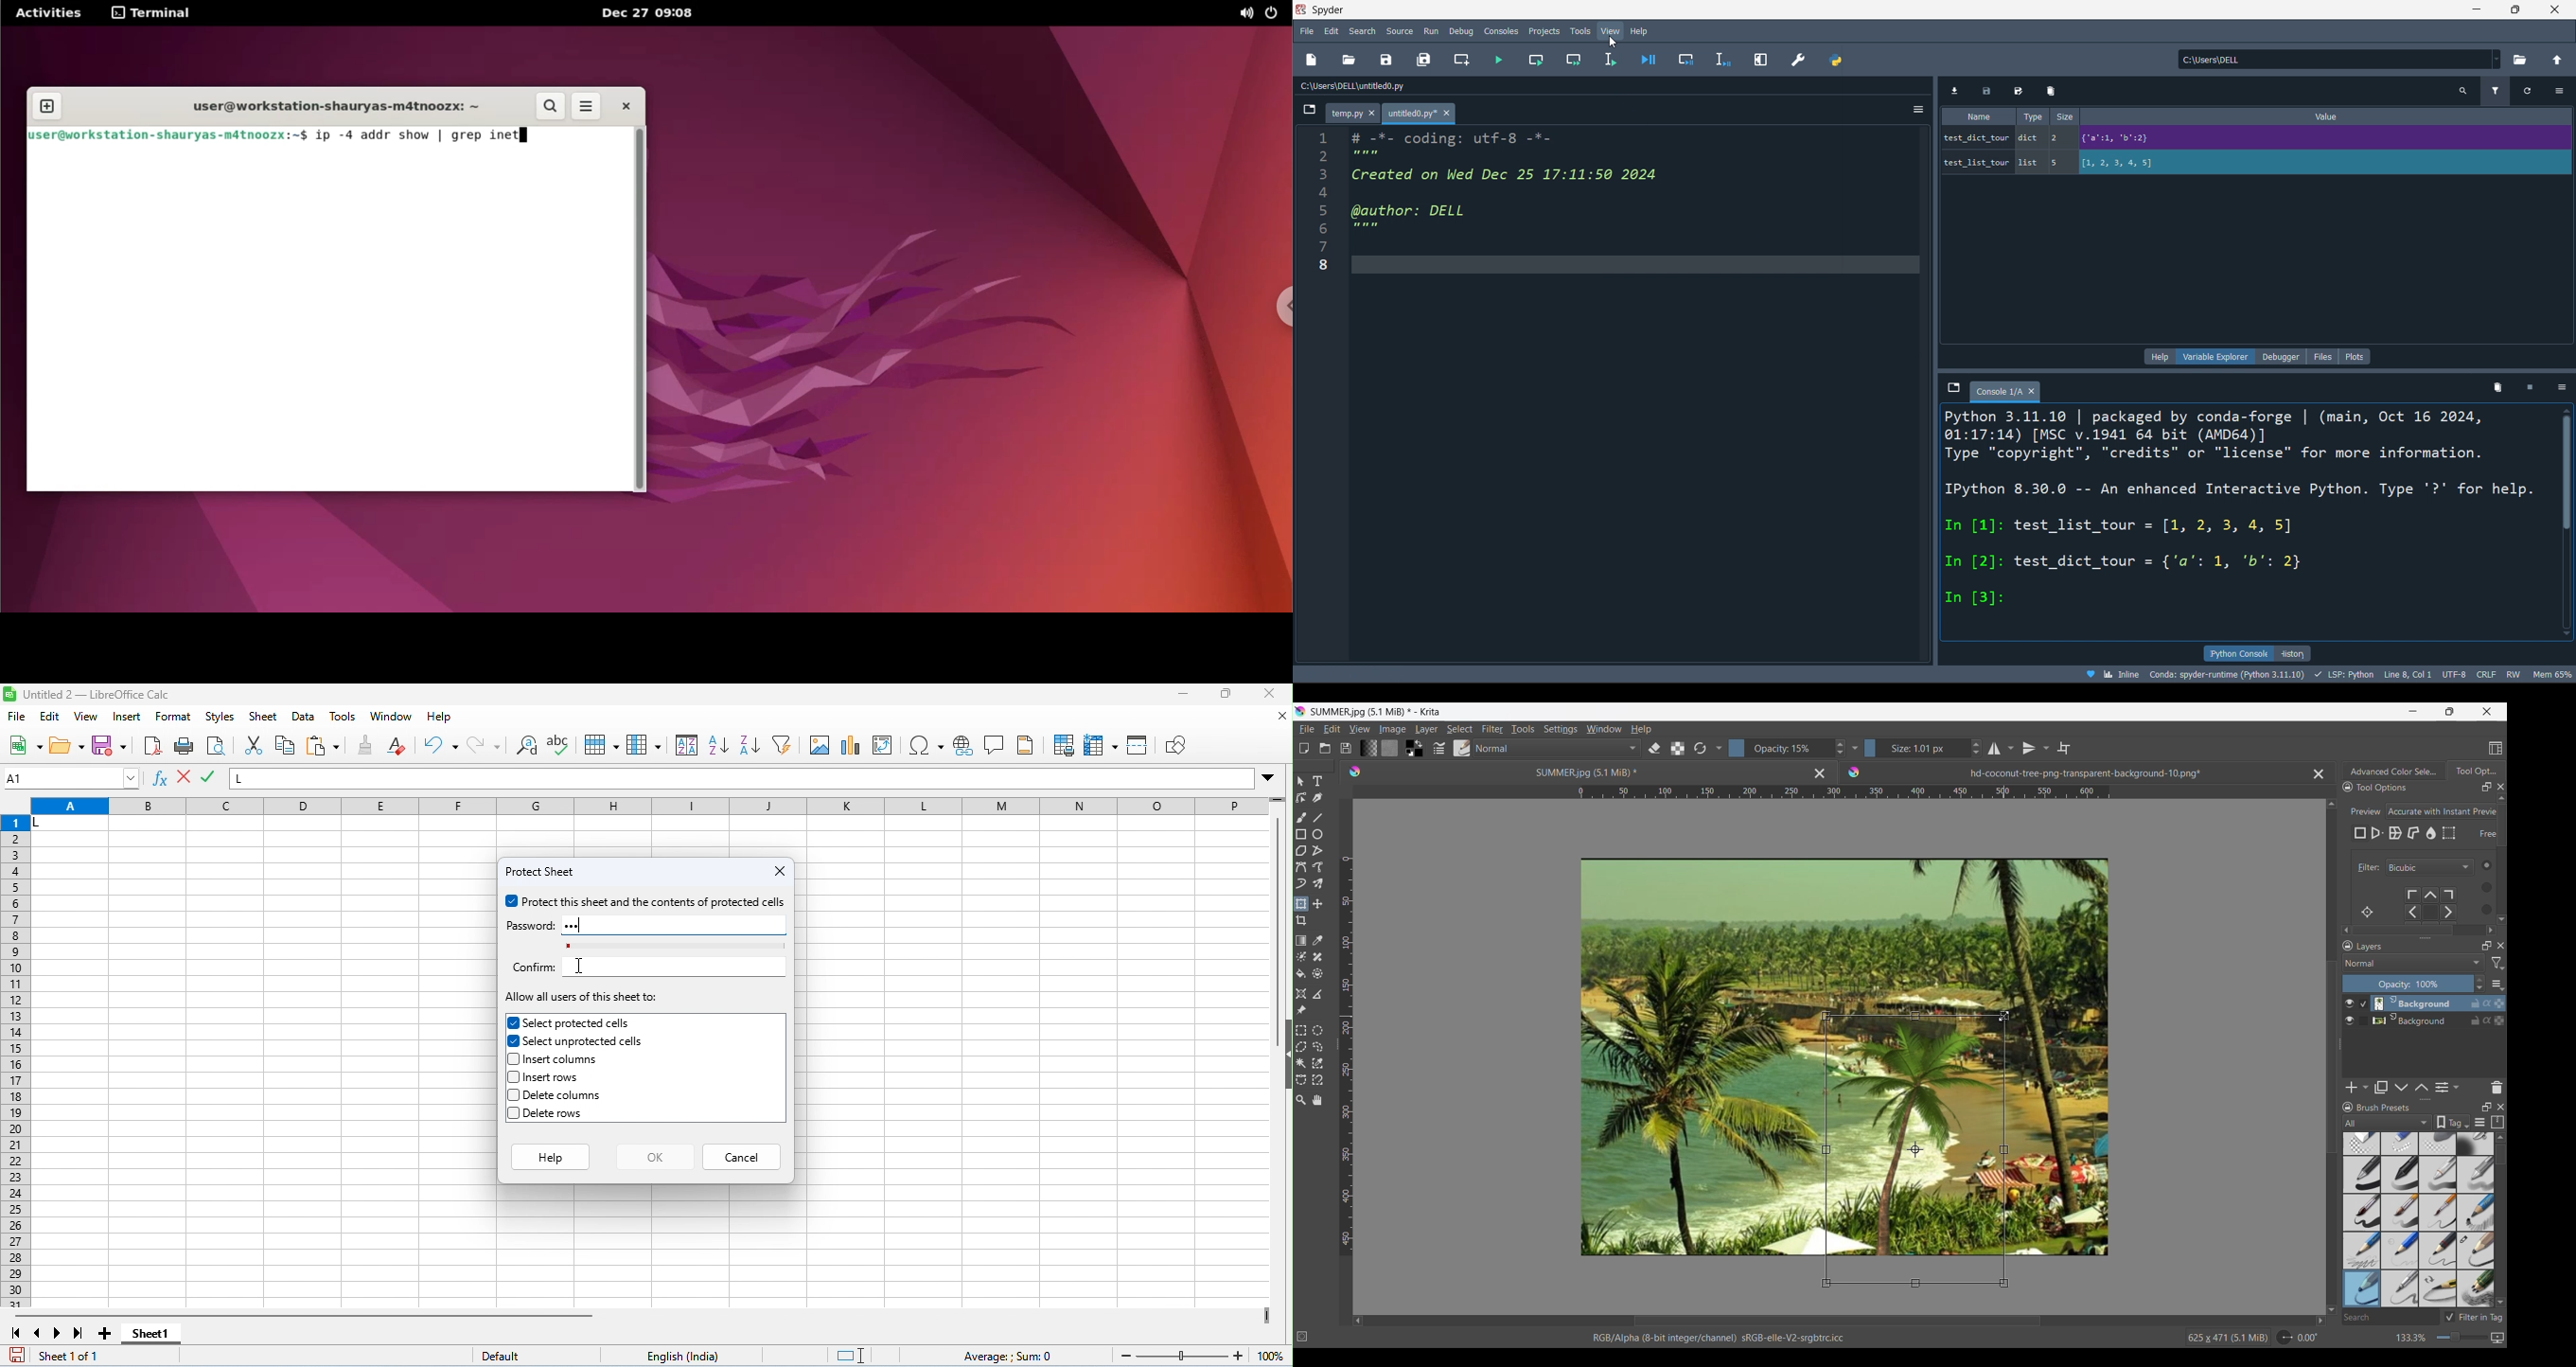 This screenshot has width=2576, height=1372. Describe the element at coordinates (1914, 1149) in the screenshot. I see `Transform tool selected for current layer` at that location.